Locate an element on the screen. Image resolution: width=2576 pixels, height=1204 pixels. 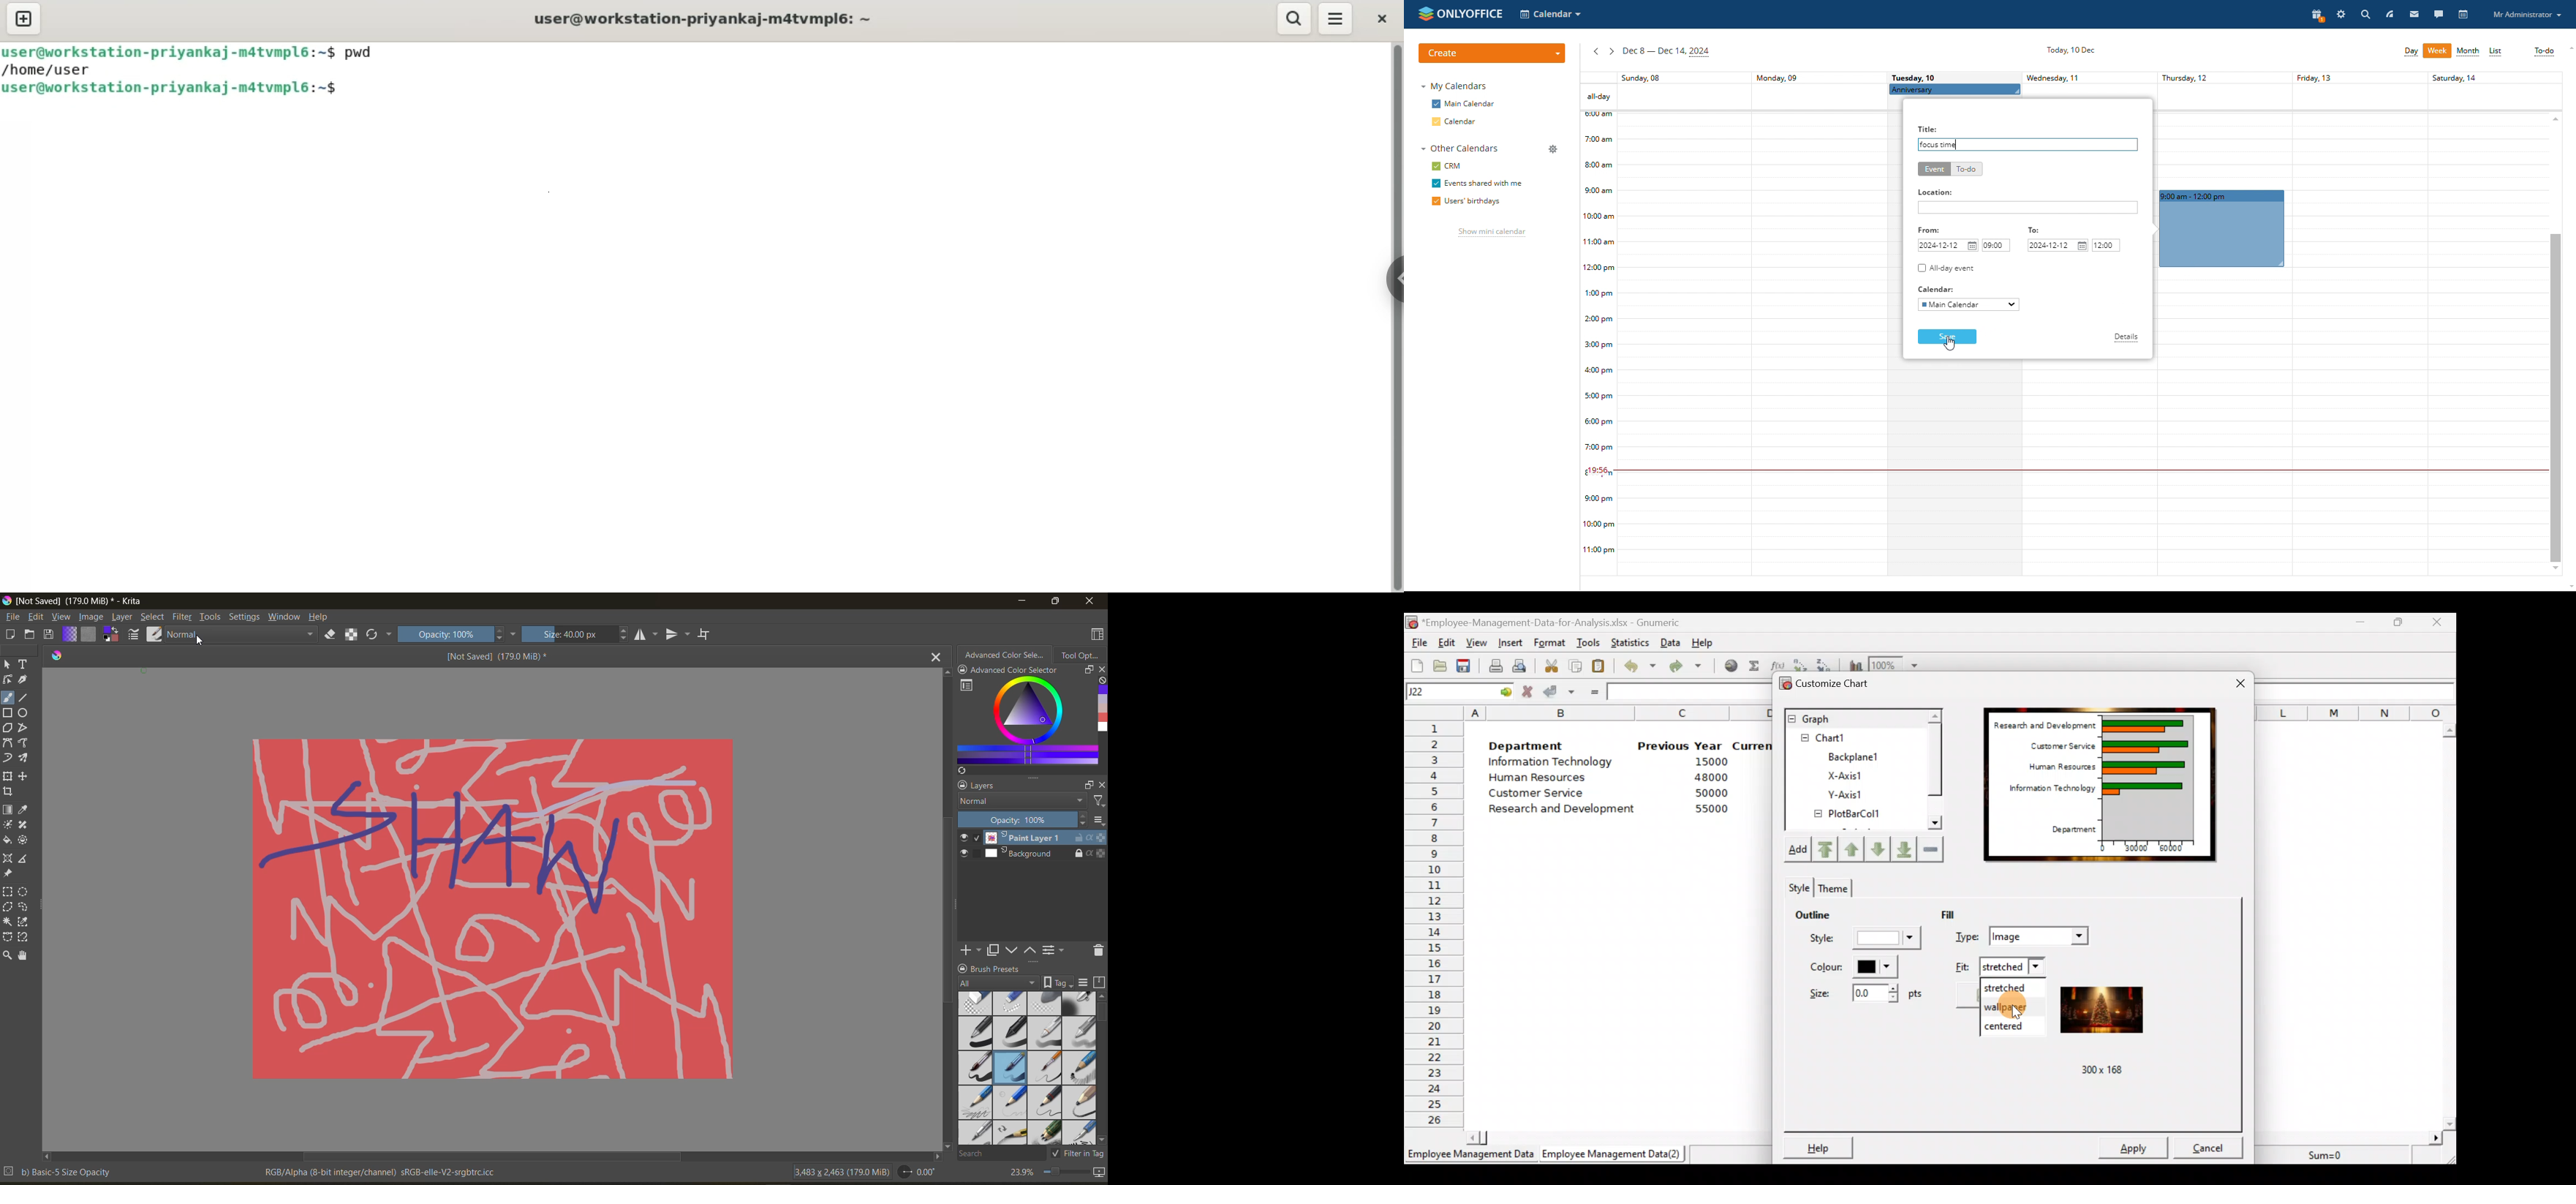
feed is located at coordinates (2389, 13).